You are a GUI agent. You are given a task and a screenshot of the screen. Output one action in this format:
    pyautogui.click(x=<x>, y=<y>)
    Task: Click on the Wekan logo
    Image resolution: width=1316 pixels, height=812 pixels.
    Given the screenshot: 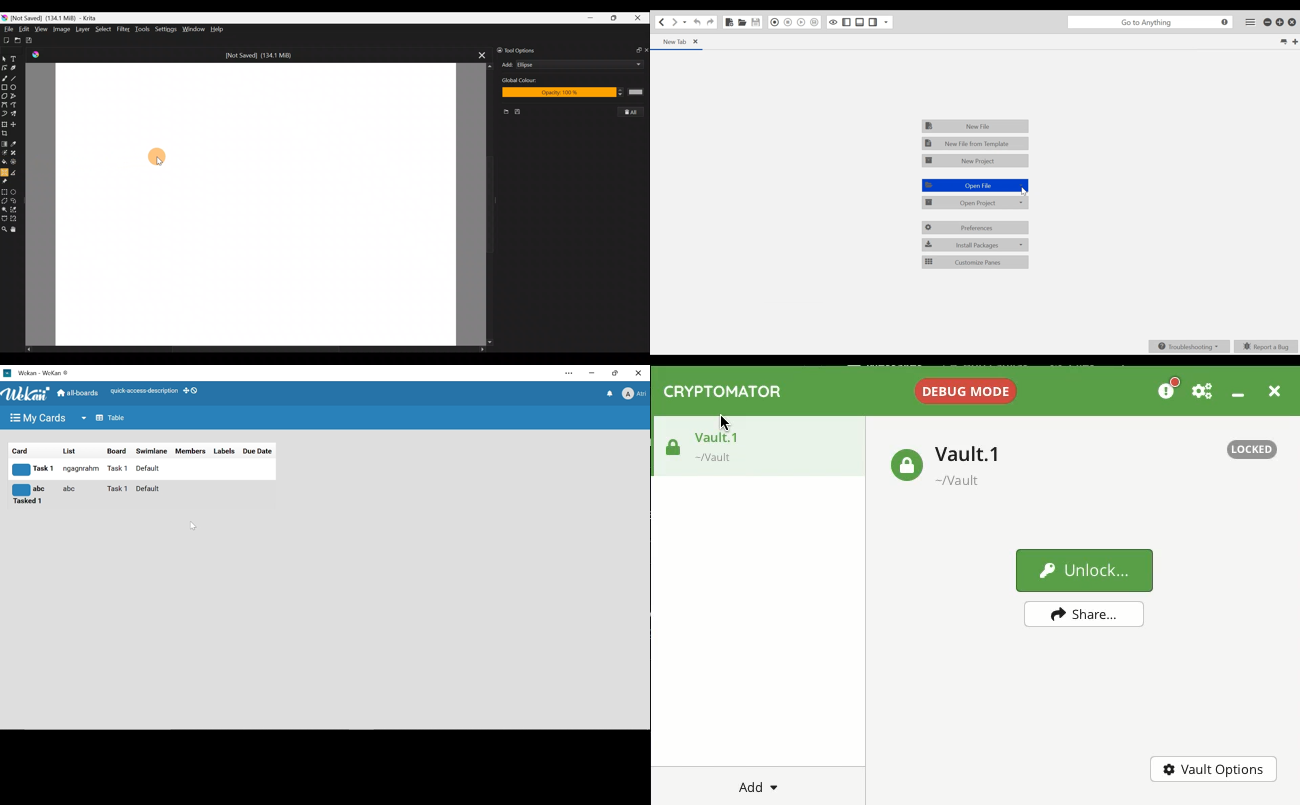 What is the action you would take?
    pyautogui.click(x=26, y=394)
    